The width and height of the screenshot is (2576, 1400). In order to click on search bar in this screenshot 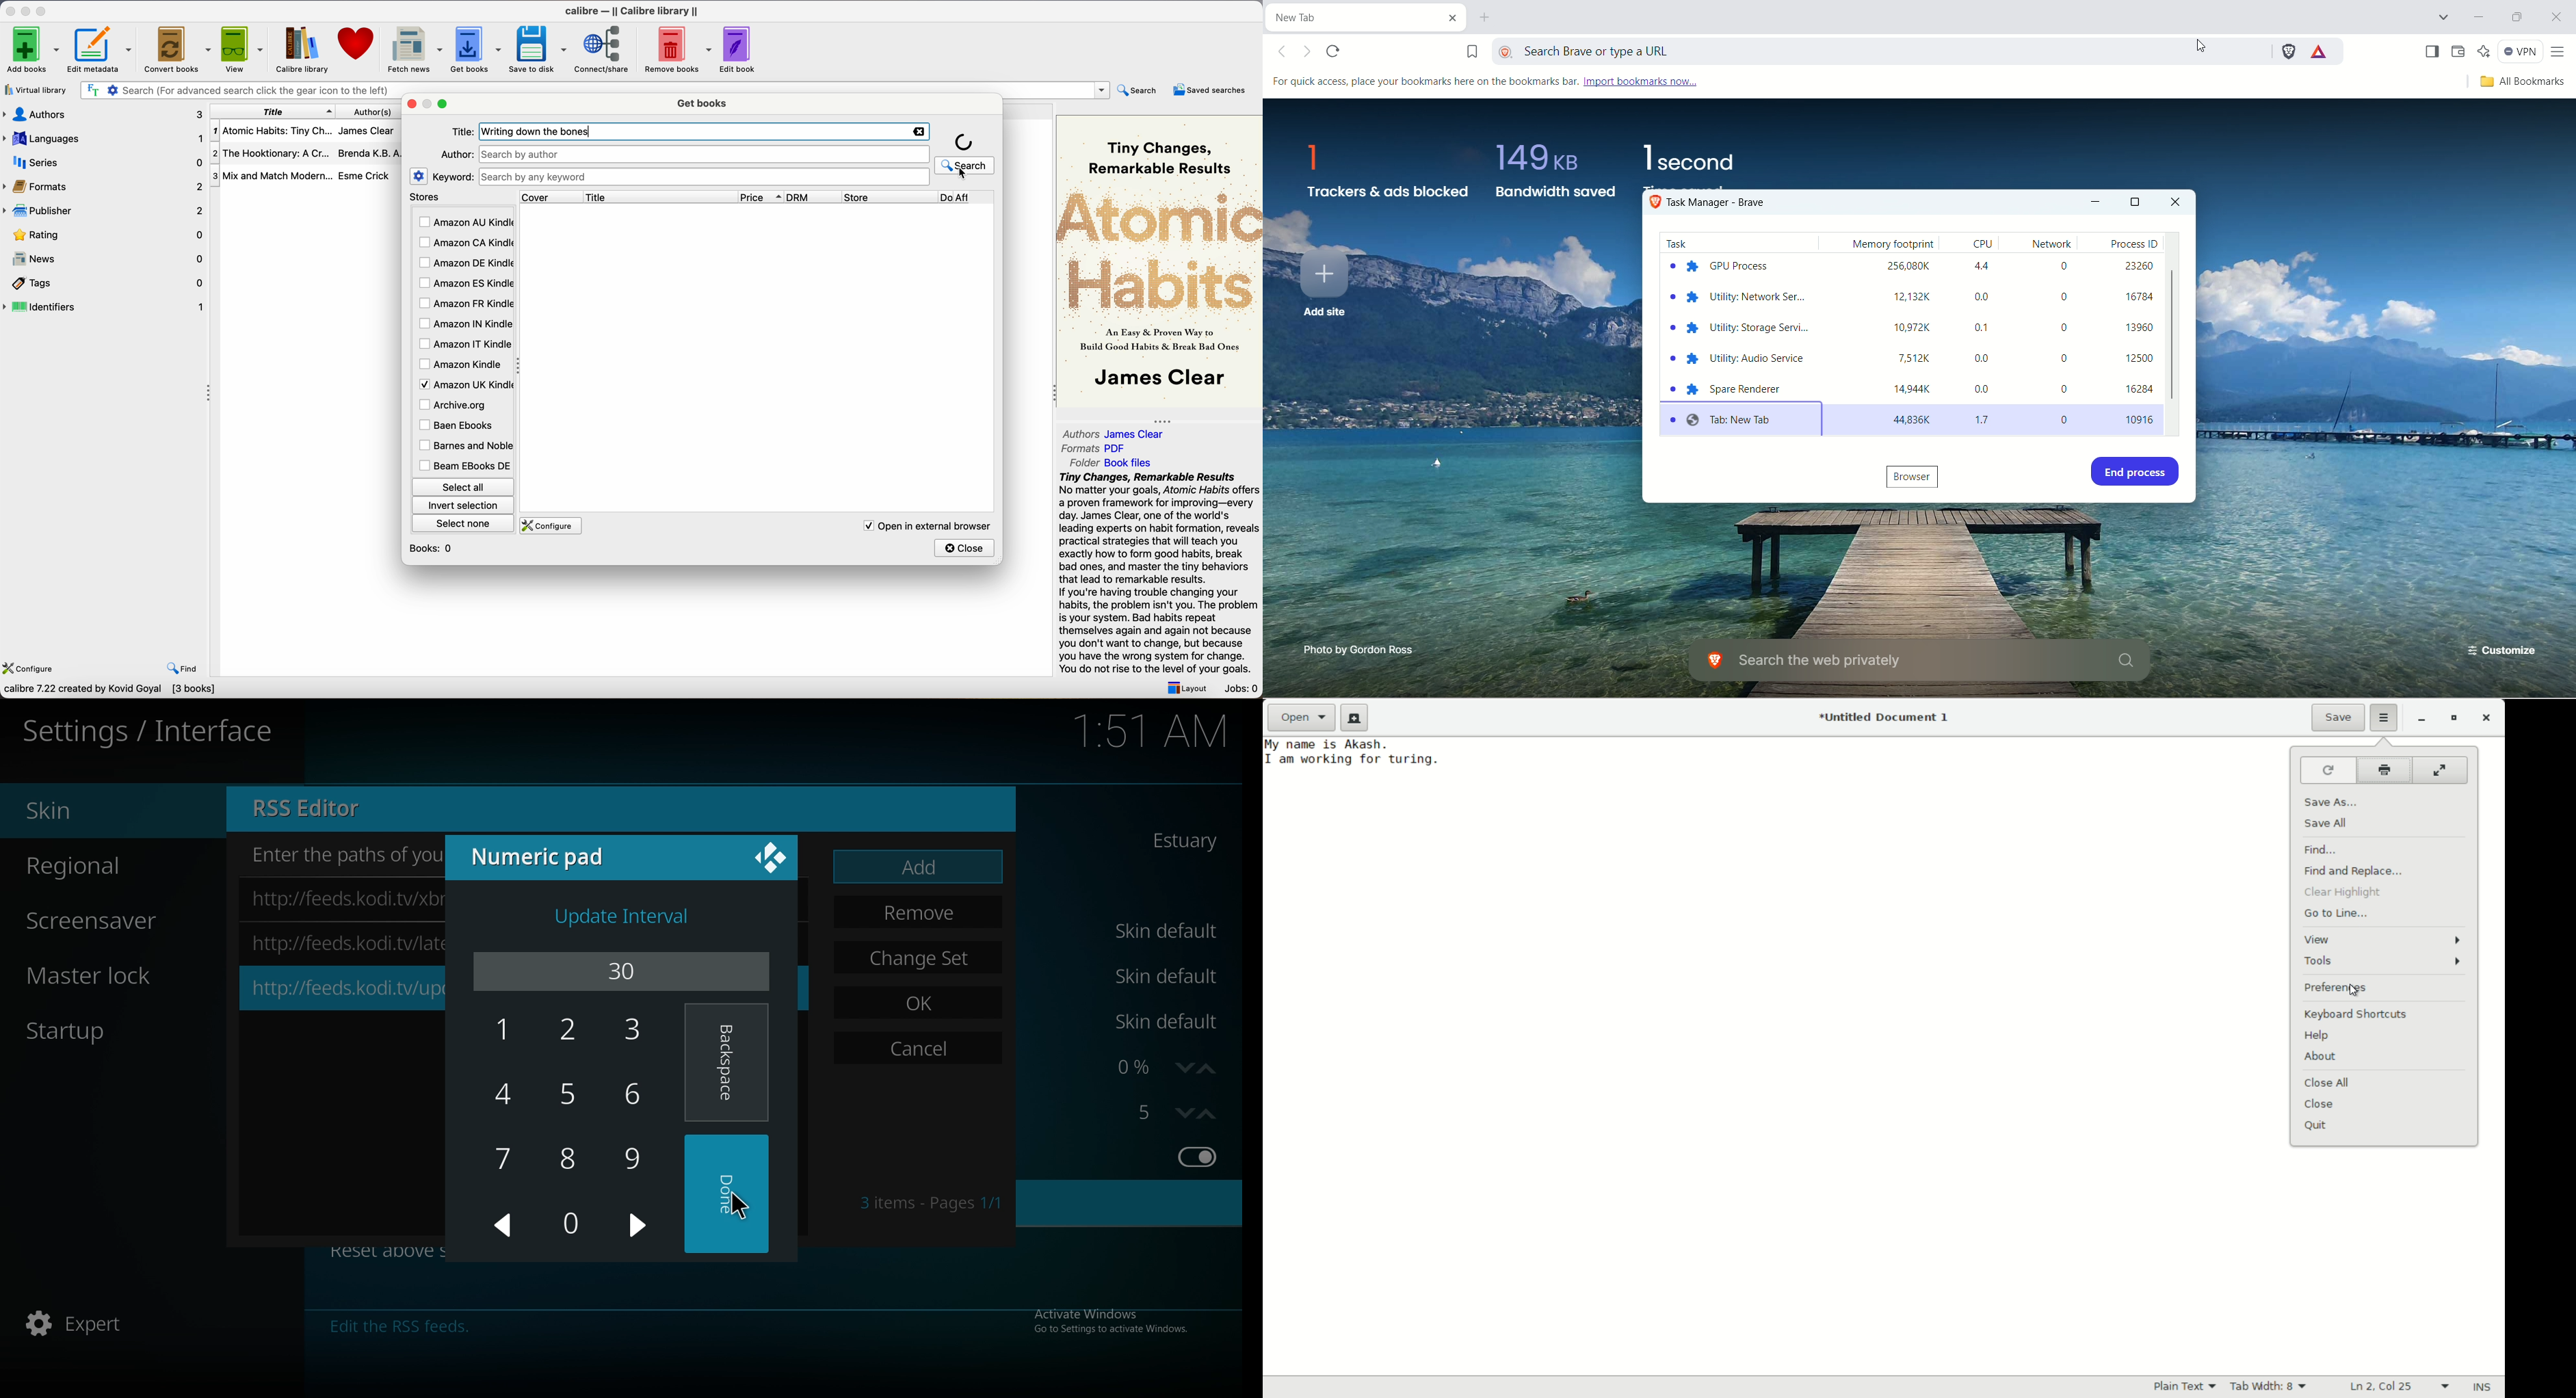, I will do `click(703, 177)`.